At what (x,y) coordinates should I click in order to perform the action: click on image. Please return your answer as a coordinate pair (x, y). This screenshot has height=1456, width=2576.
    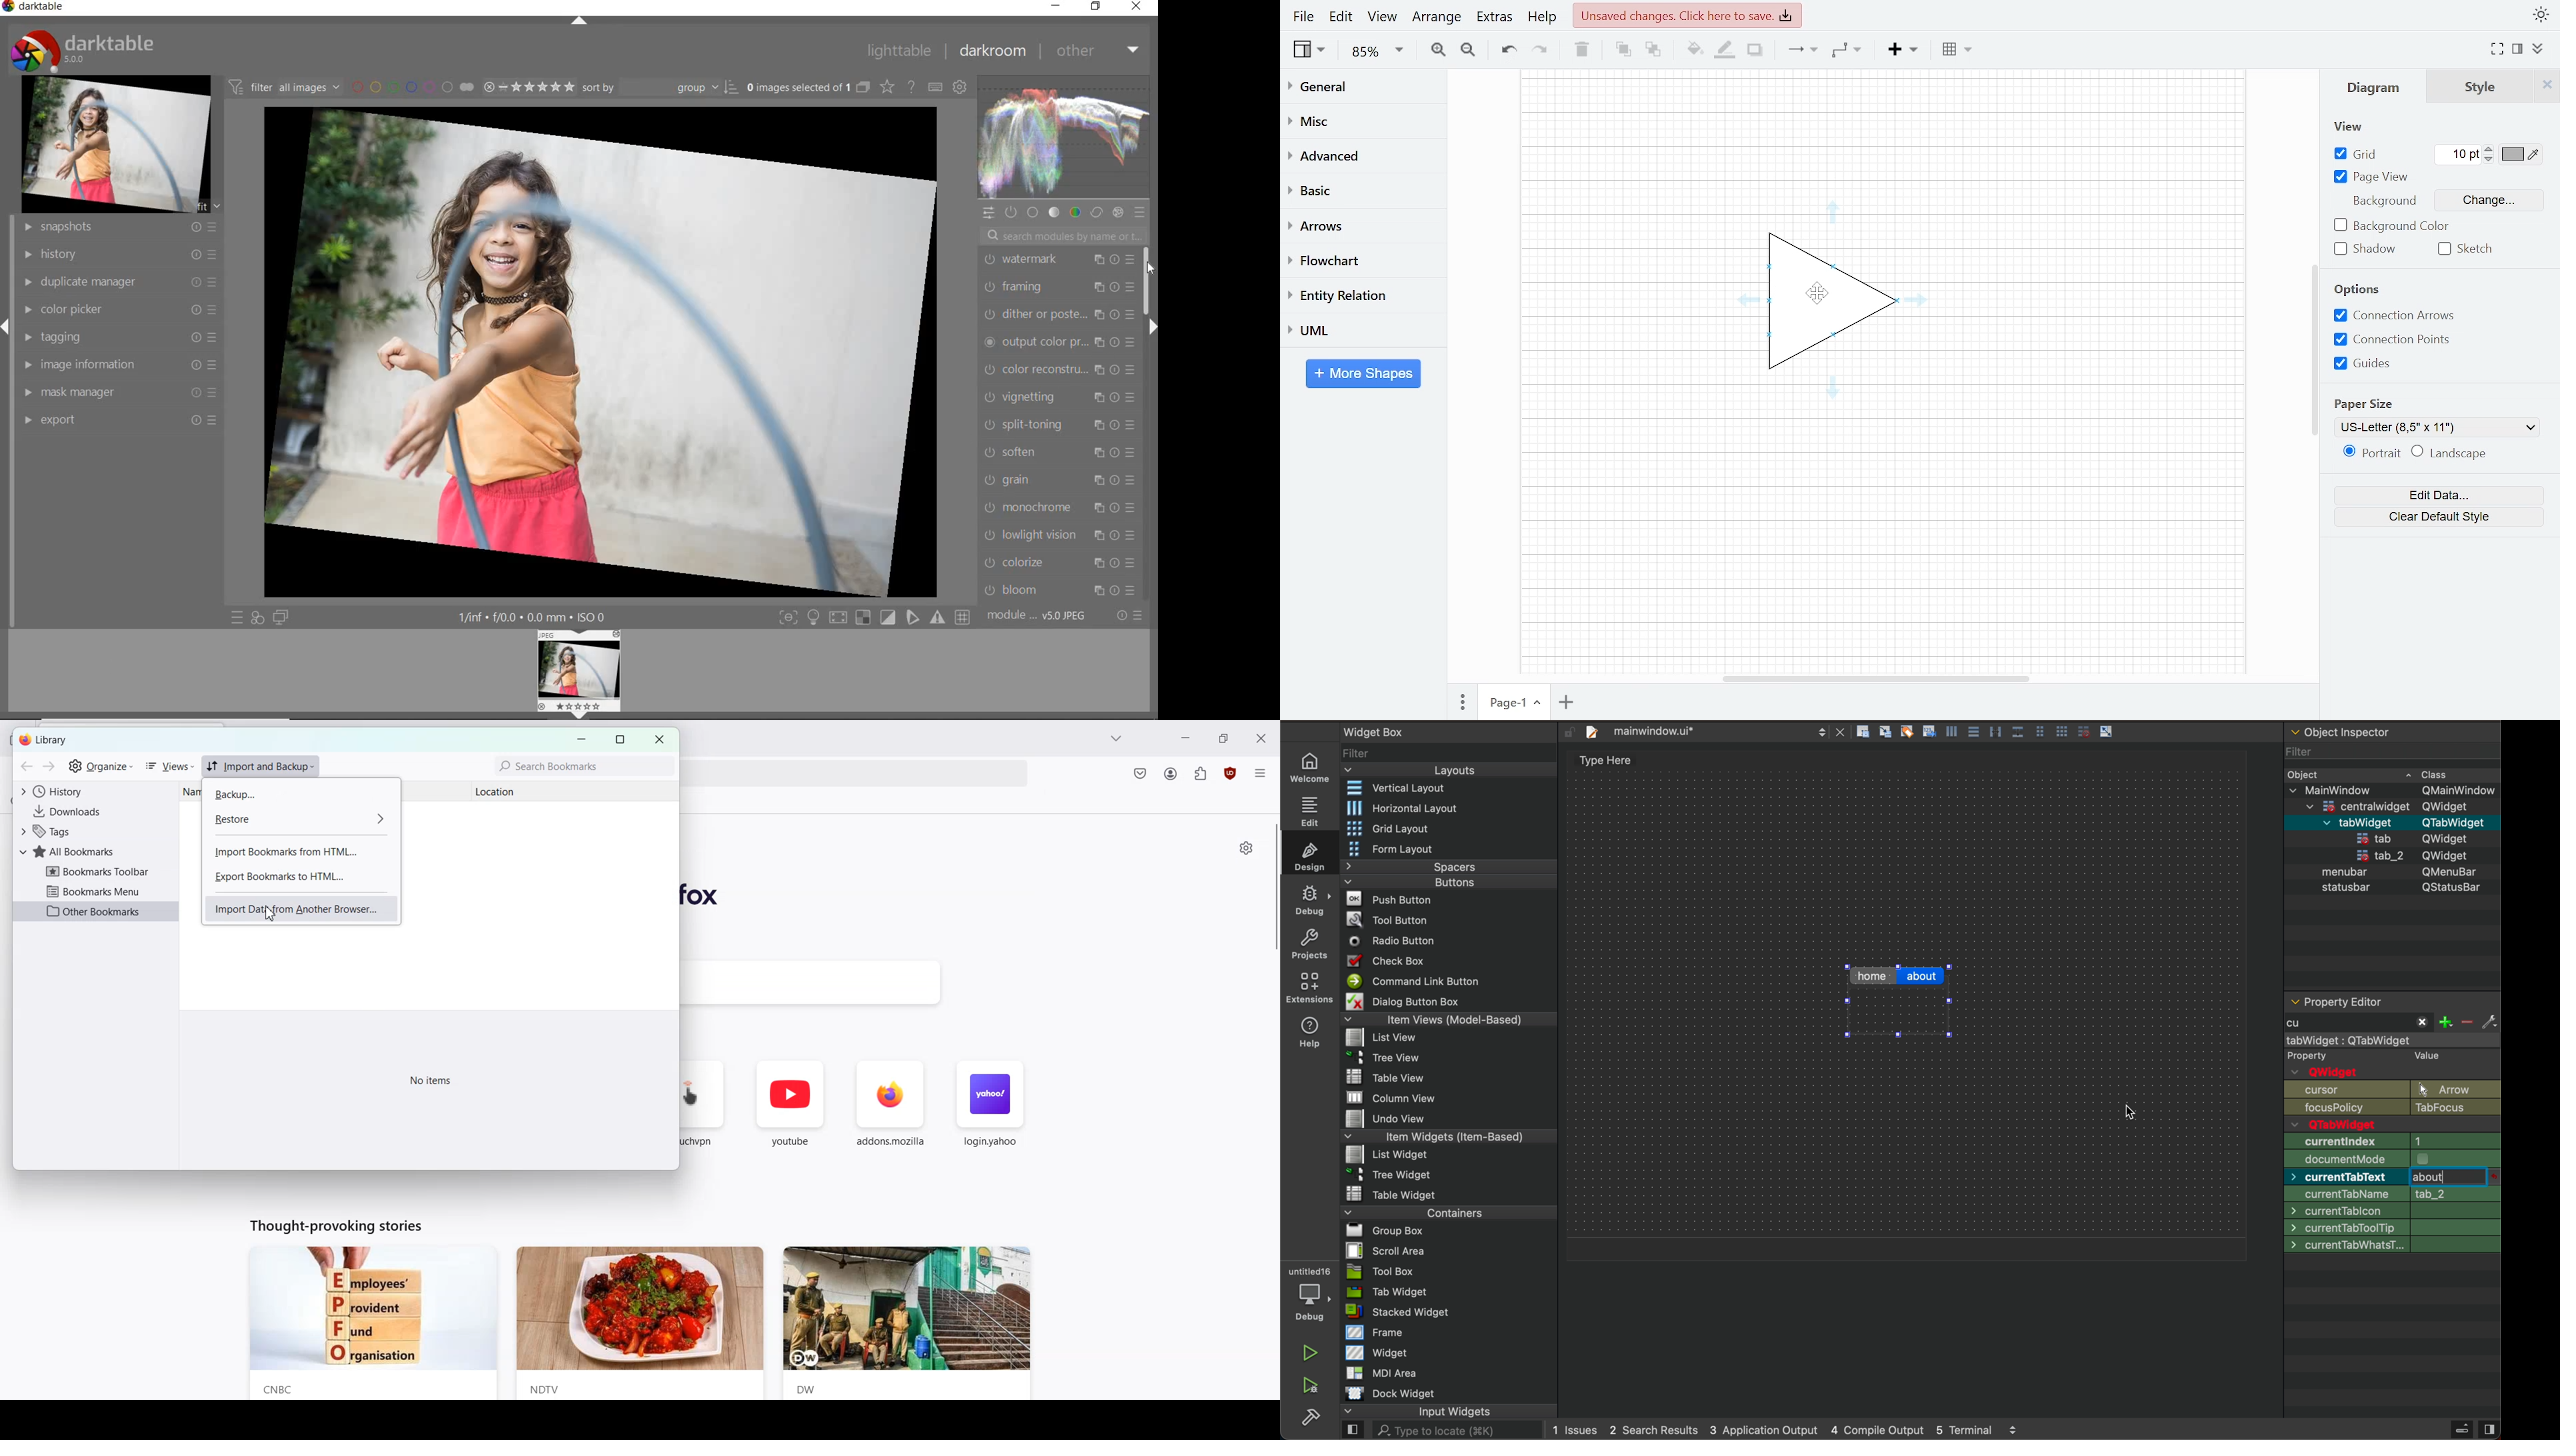
    Looking at the image, I should click on (116, 145).